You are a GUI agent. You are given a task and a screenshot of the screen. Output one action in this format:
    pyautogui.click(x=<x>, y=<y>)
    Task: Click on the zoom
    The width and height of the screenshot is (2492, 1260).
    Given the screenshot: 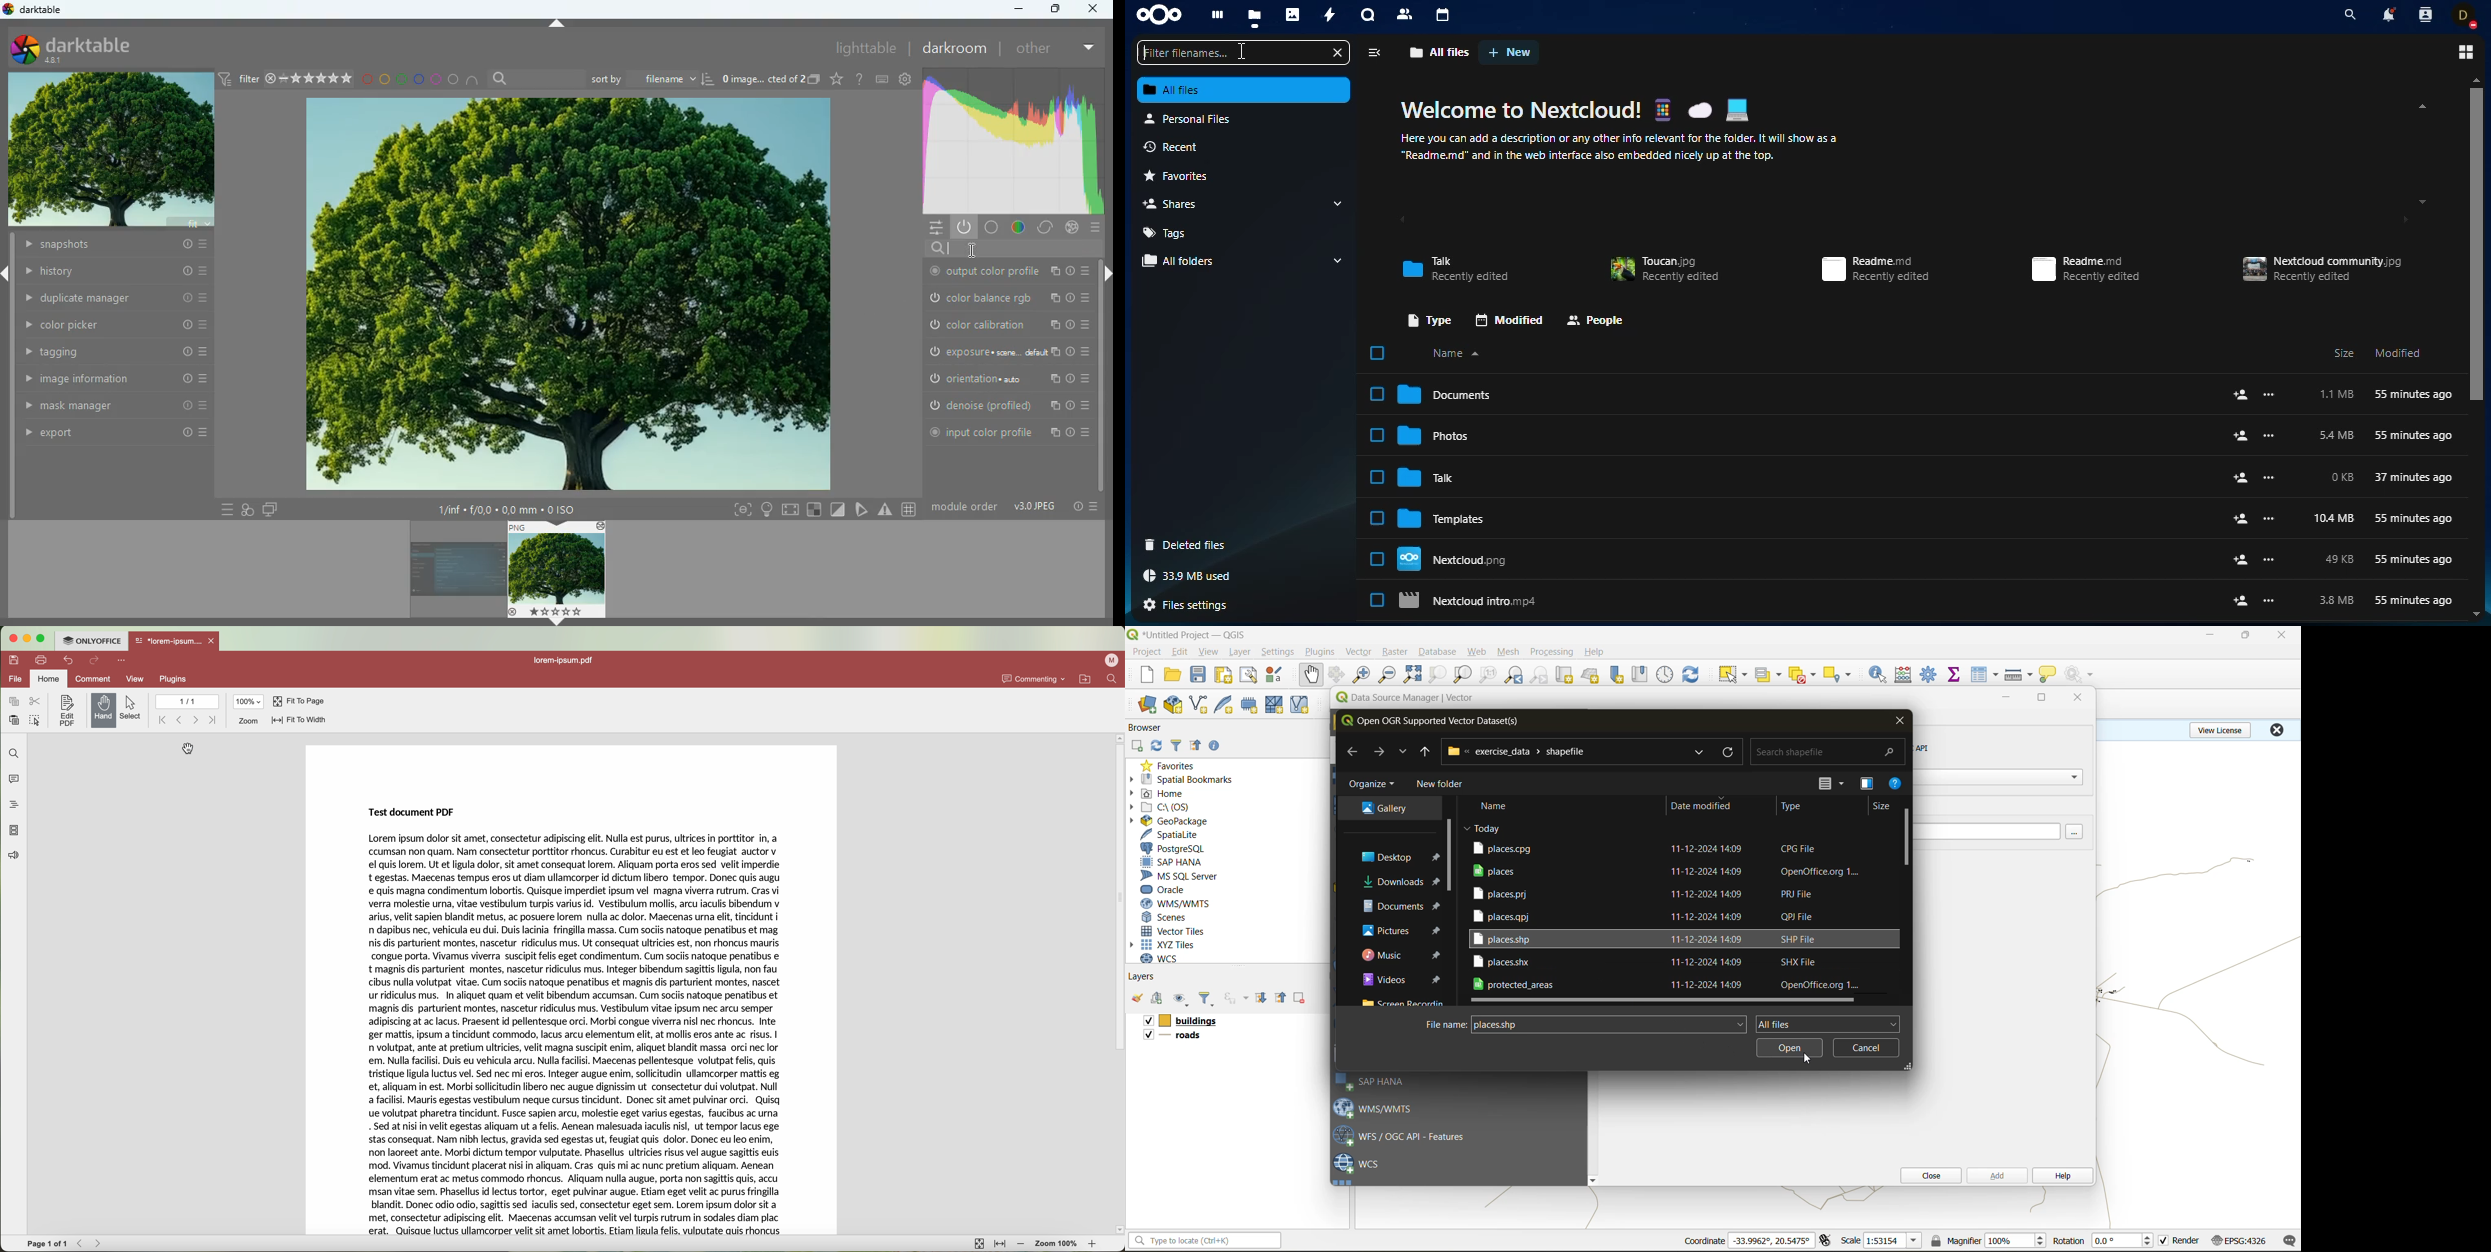 What is the action you would take?
    pyautogui.click(x=249, y=721)
    